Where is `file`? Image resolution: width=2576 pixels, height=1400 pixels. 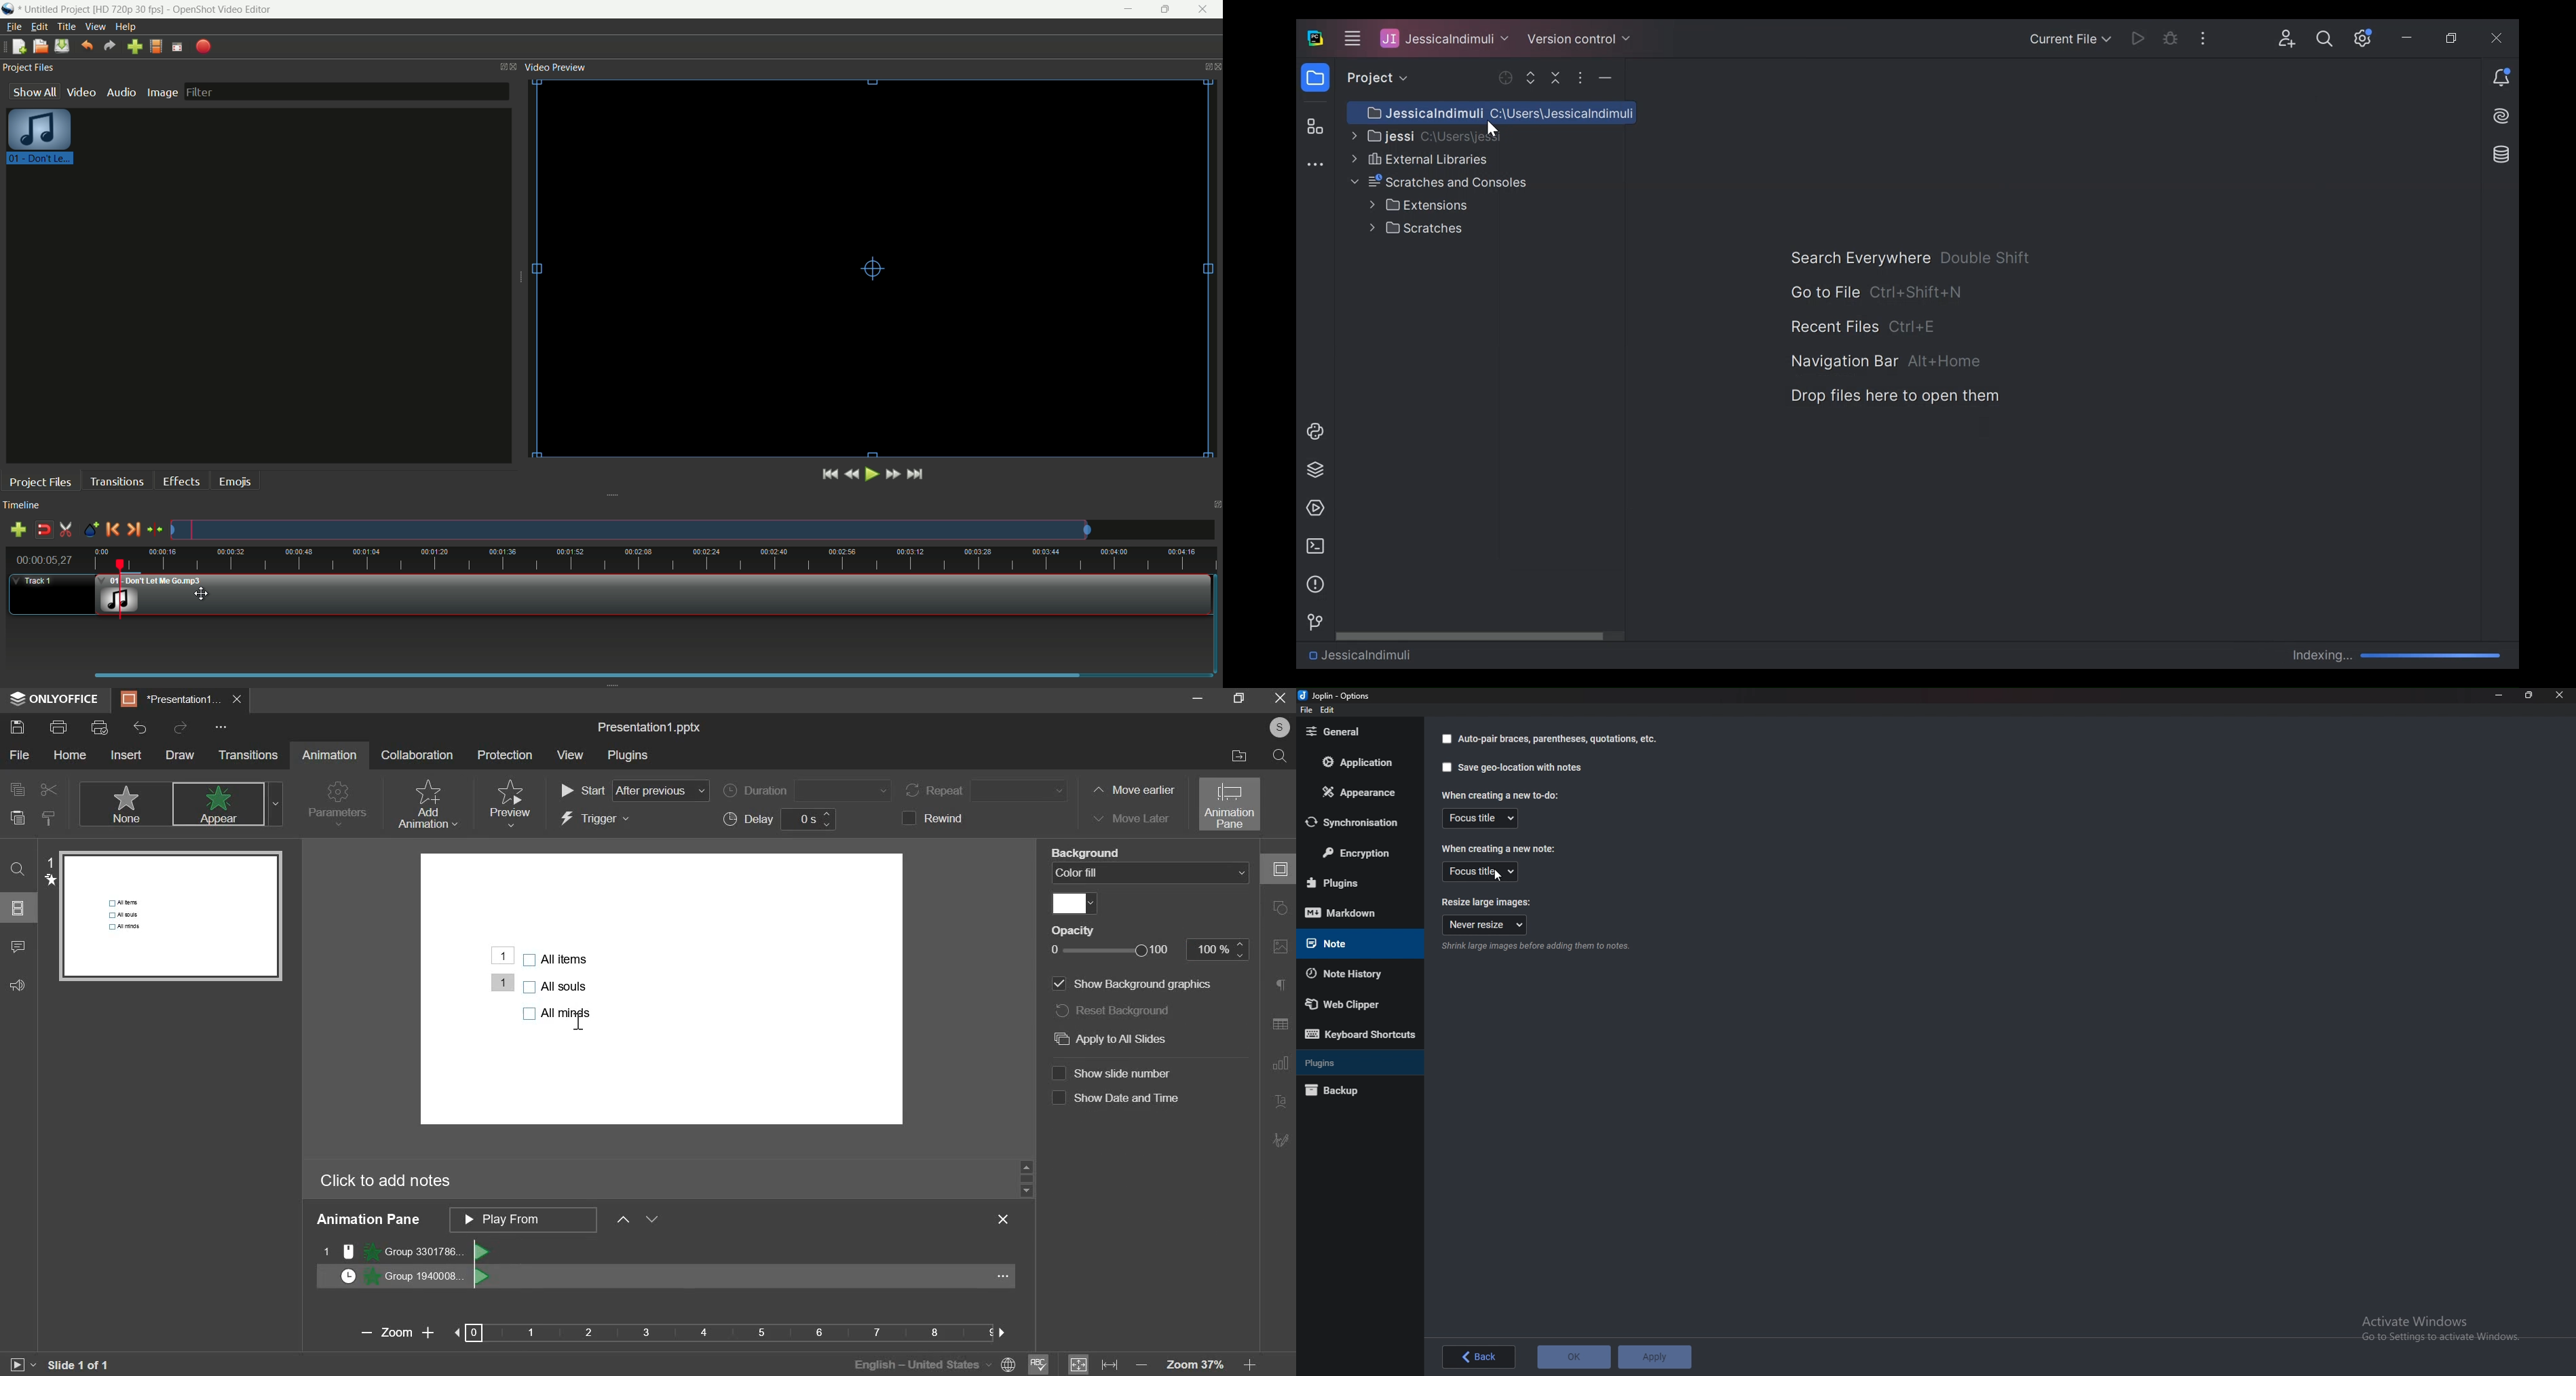
file is located at coordinates (20, 754).